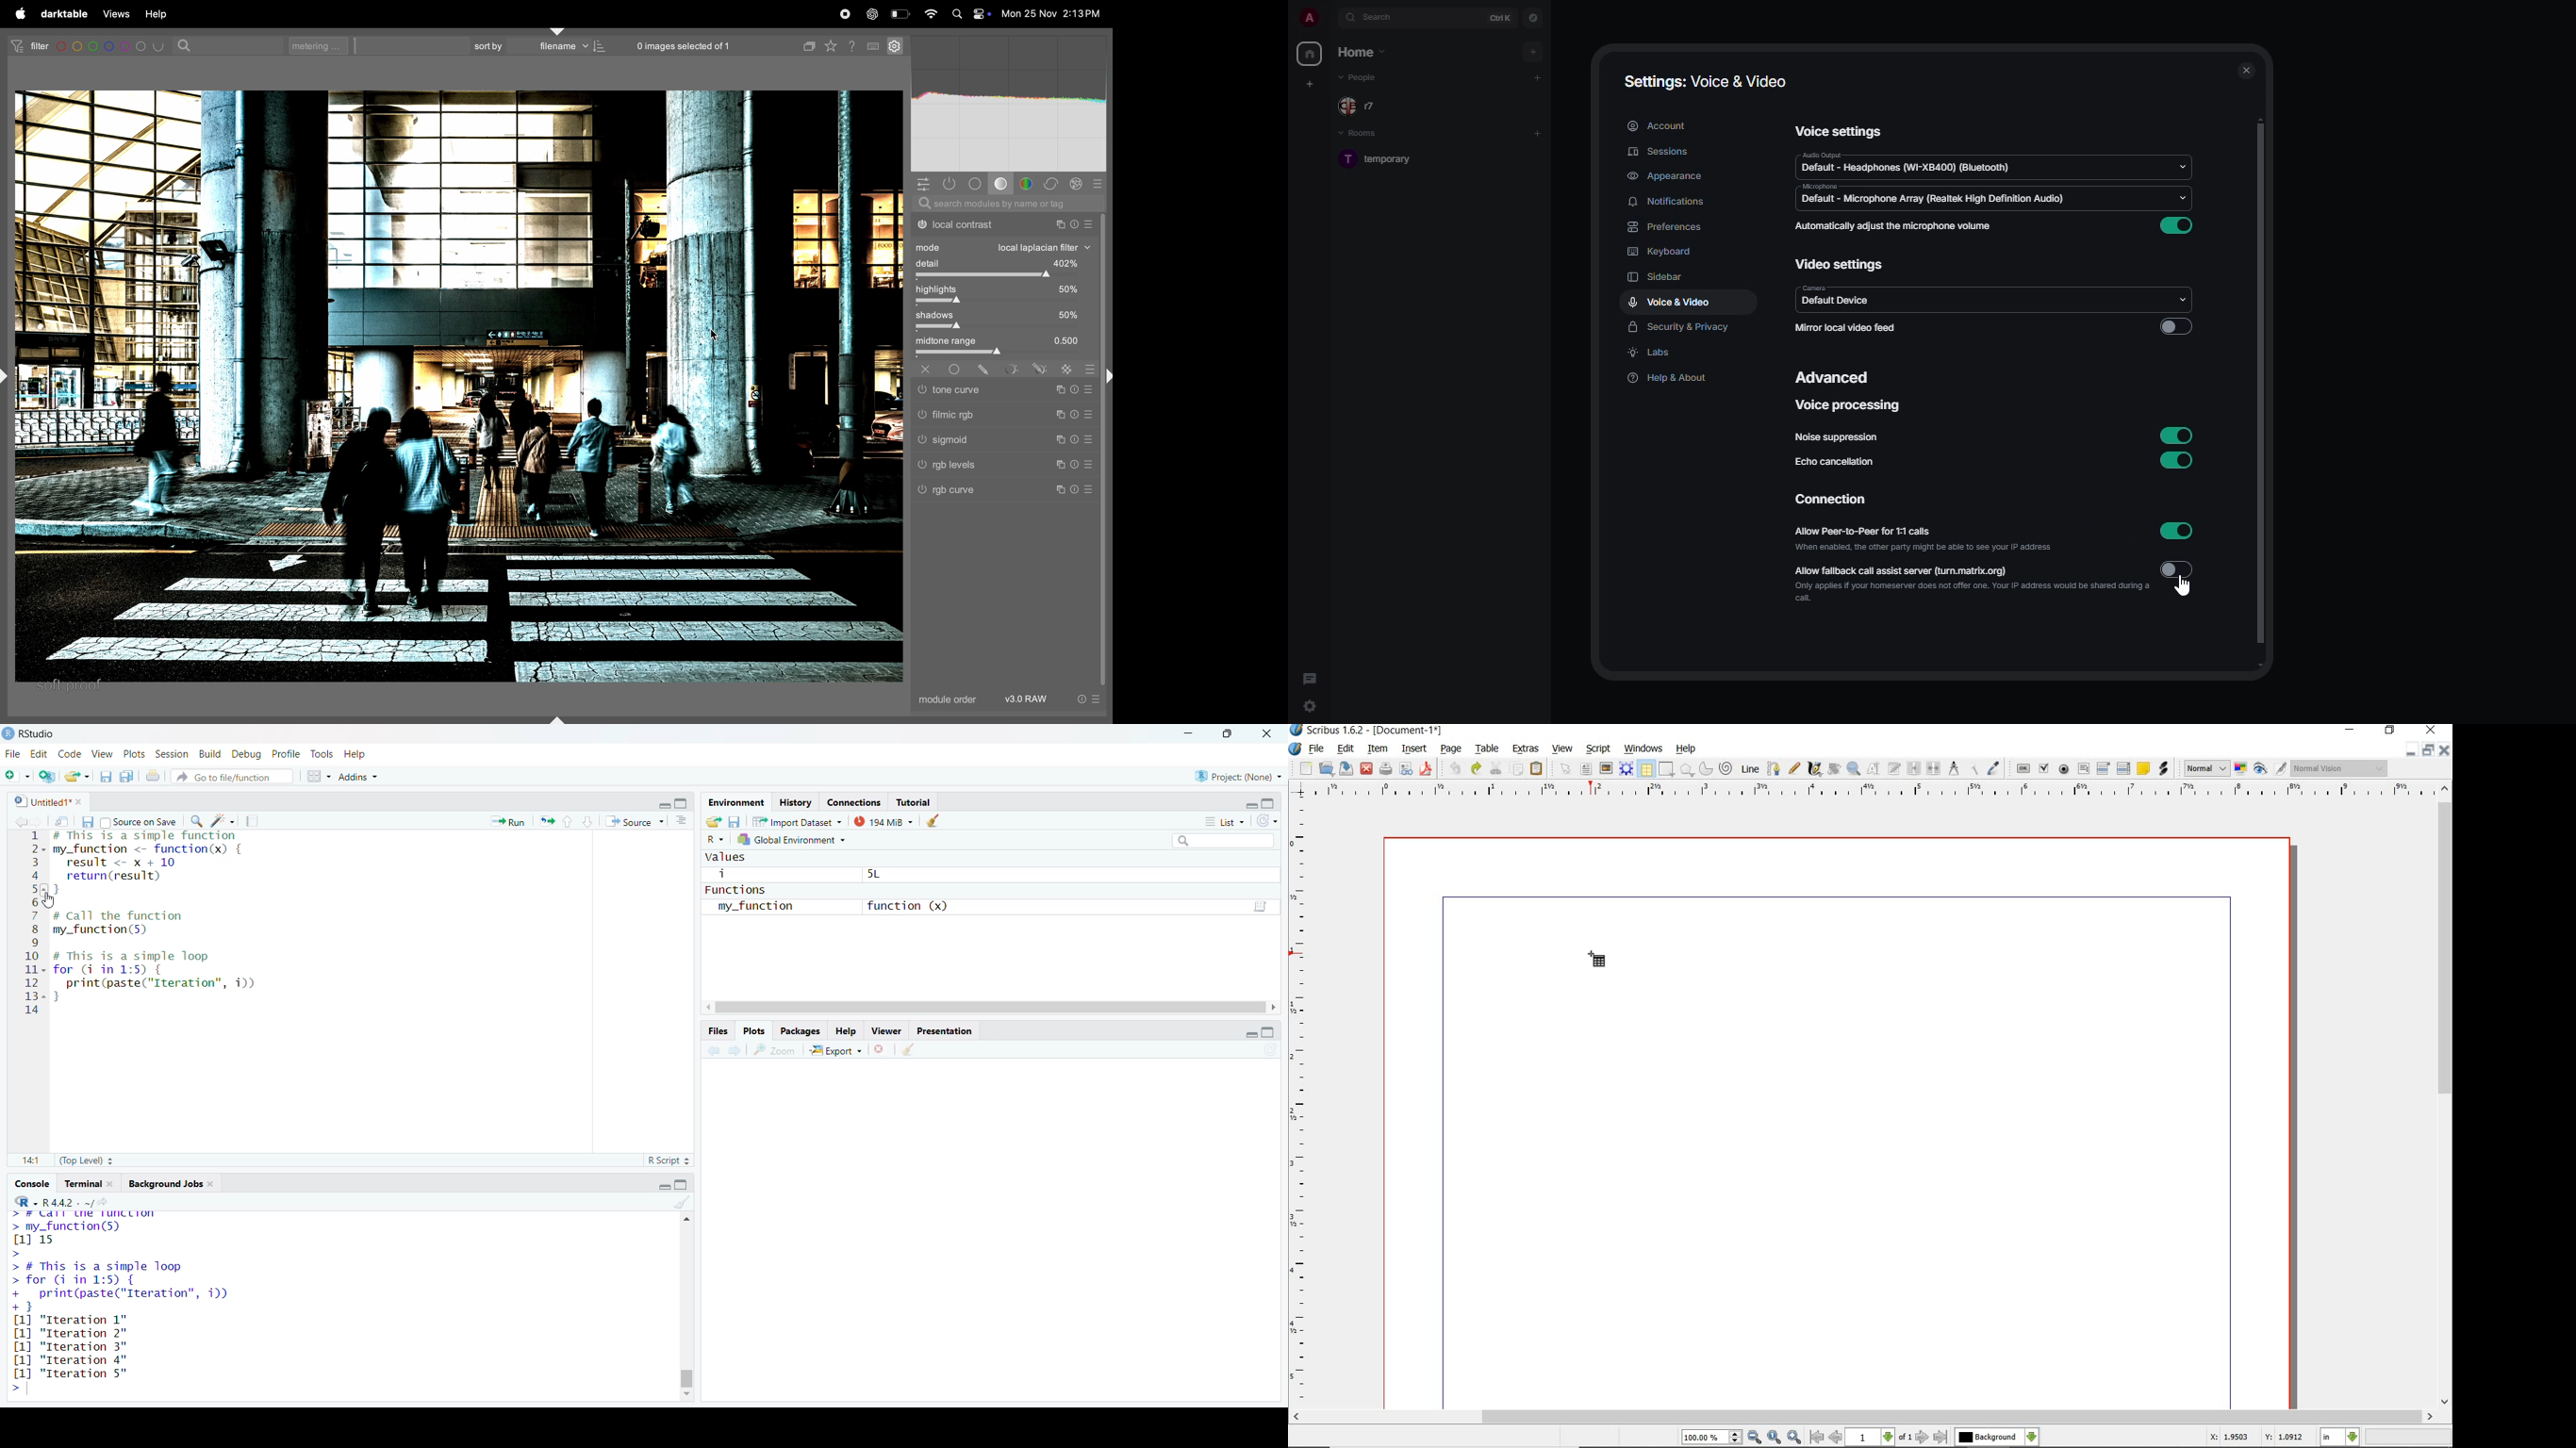 Image resolution: width=2576 pixels, height=1456 pixels. I want to click on Tutorial, so click(914, 801).